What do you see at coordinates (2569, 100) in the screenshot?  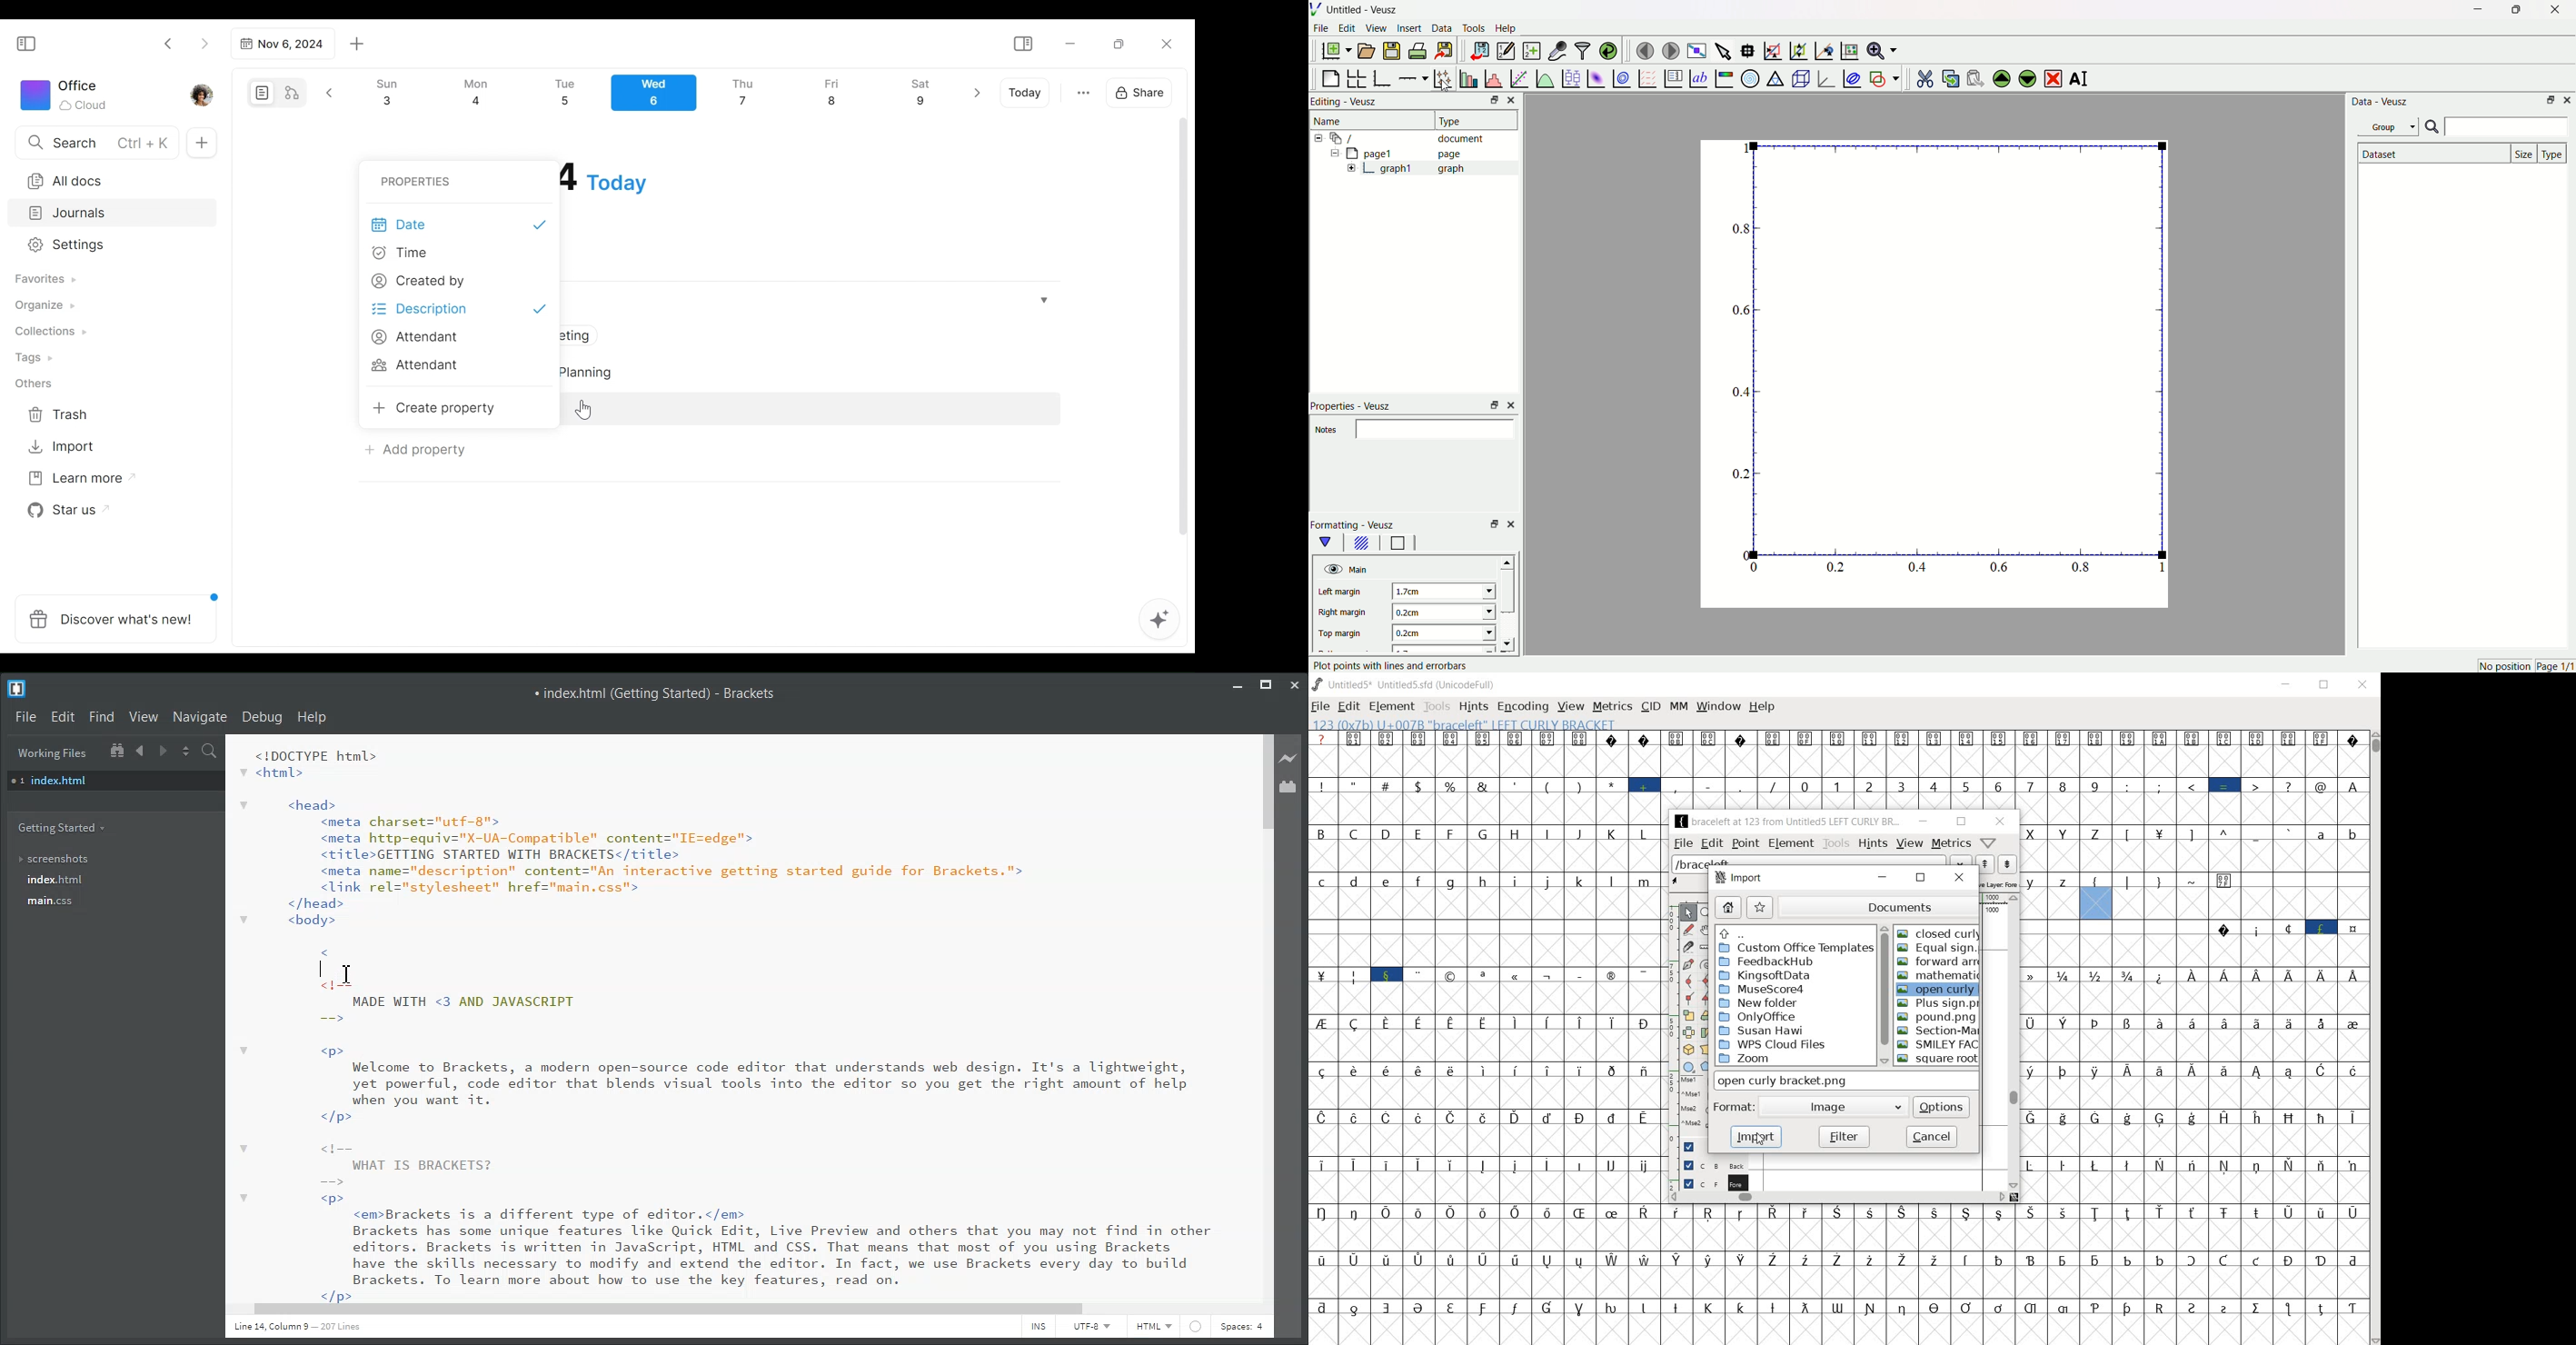 I see `Close` at bounding box center [2569, 100].